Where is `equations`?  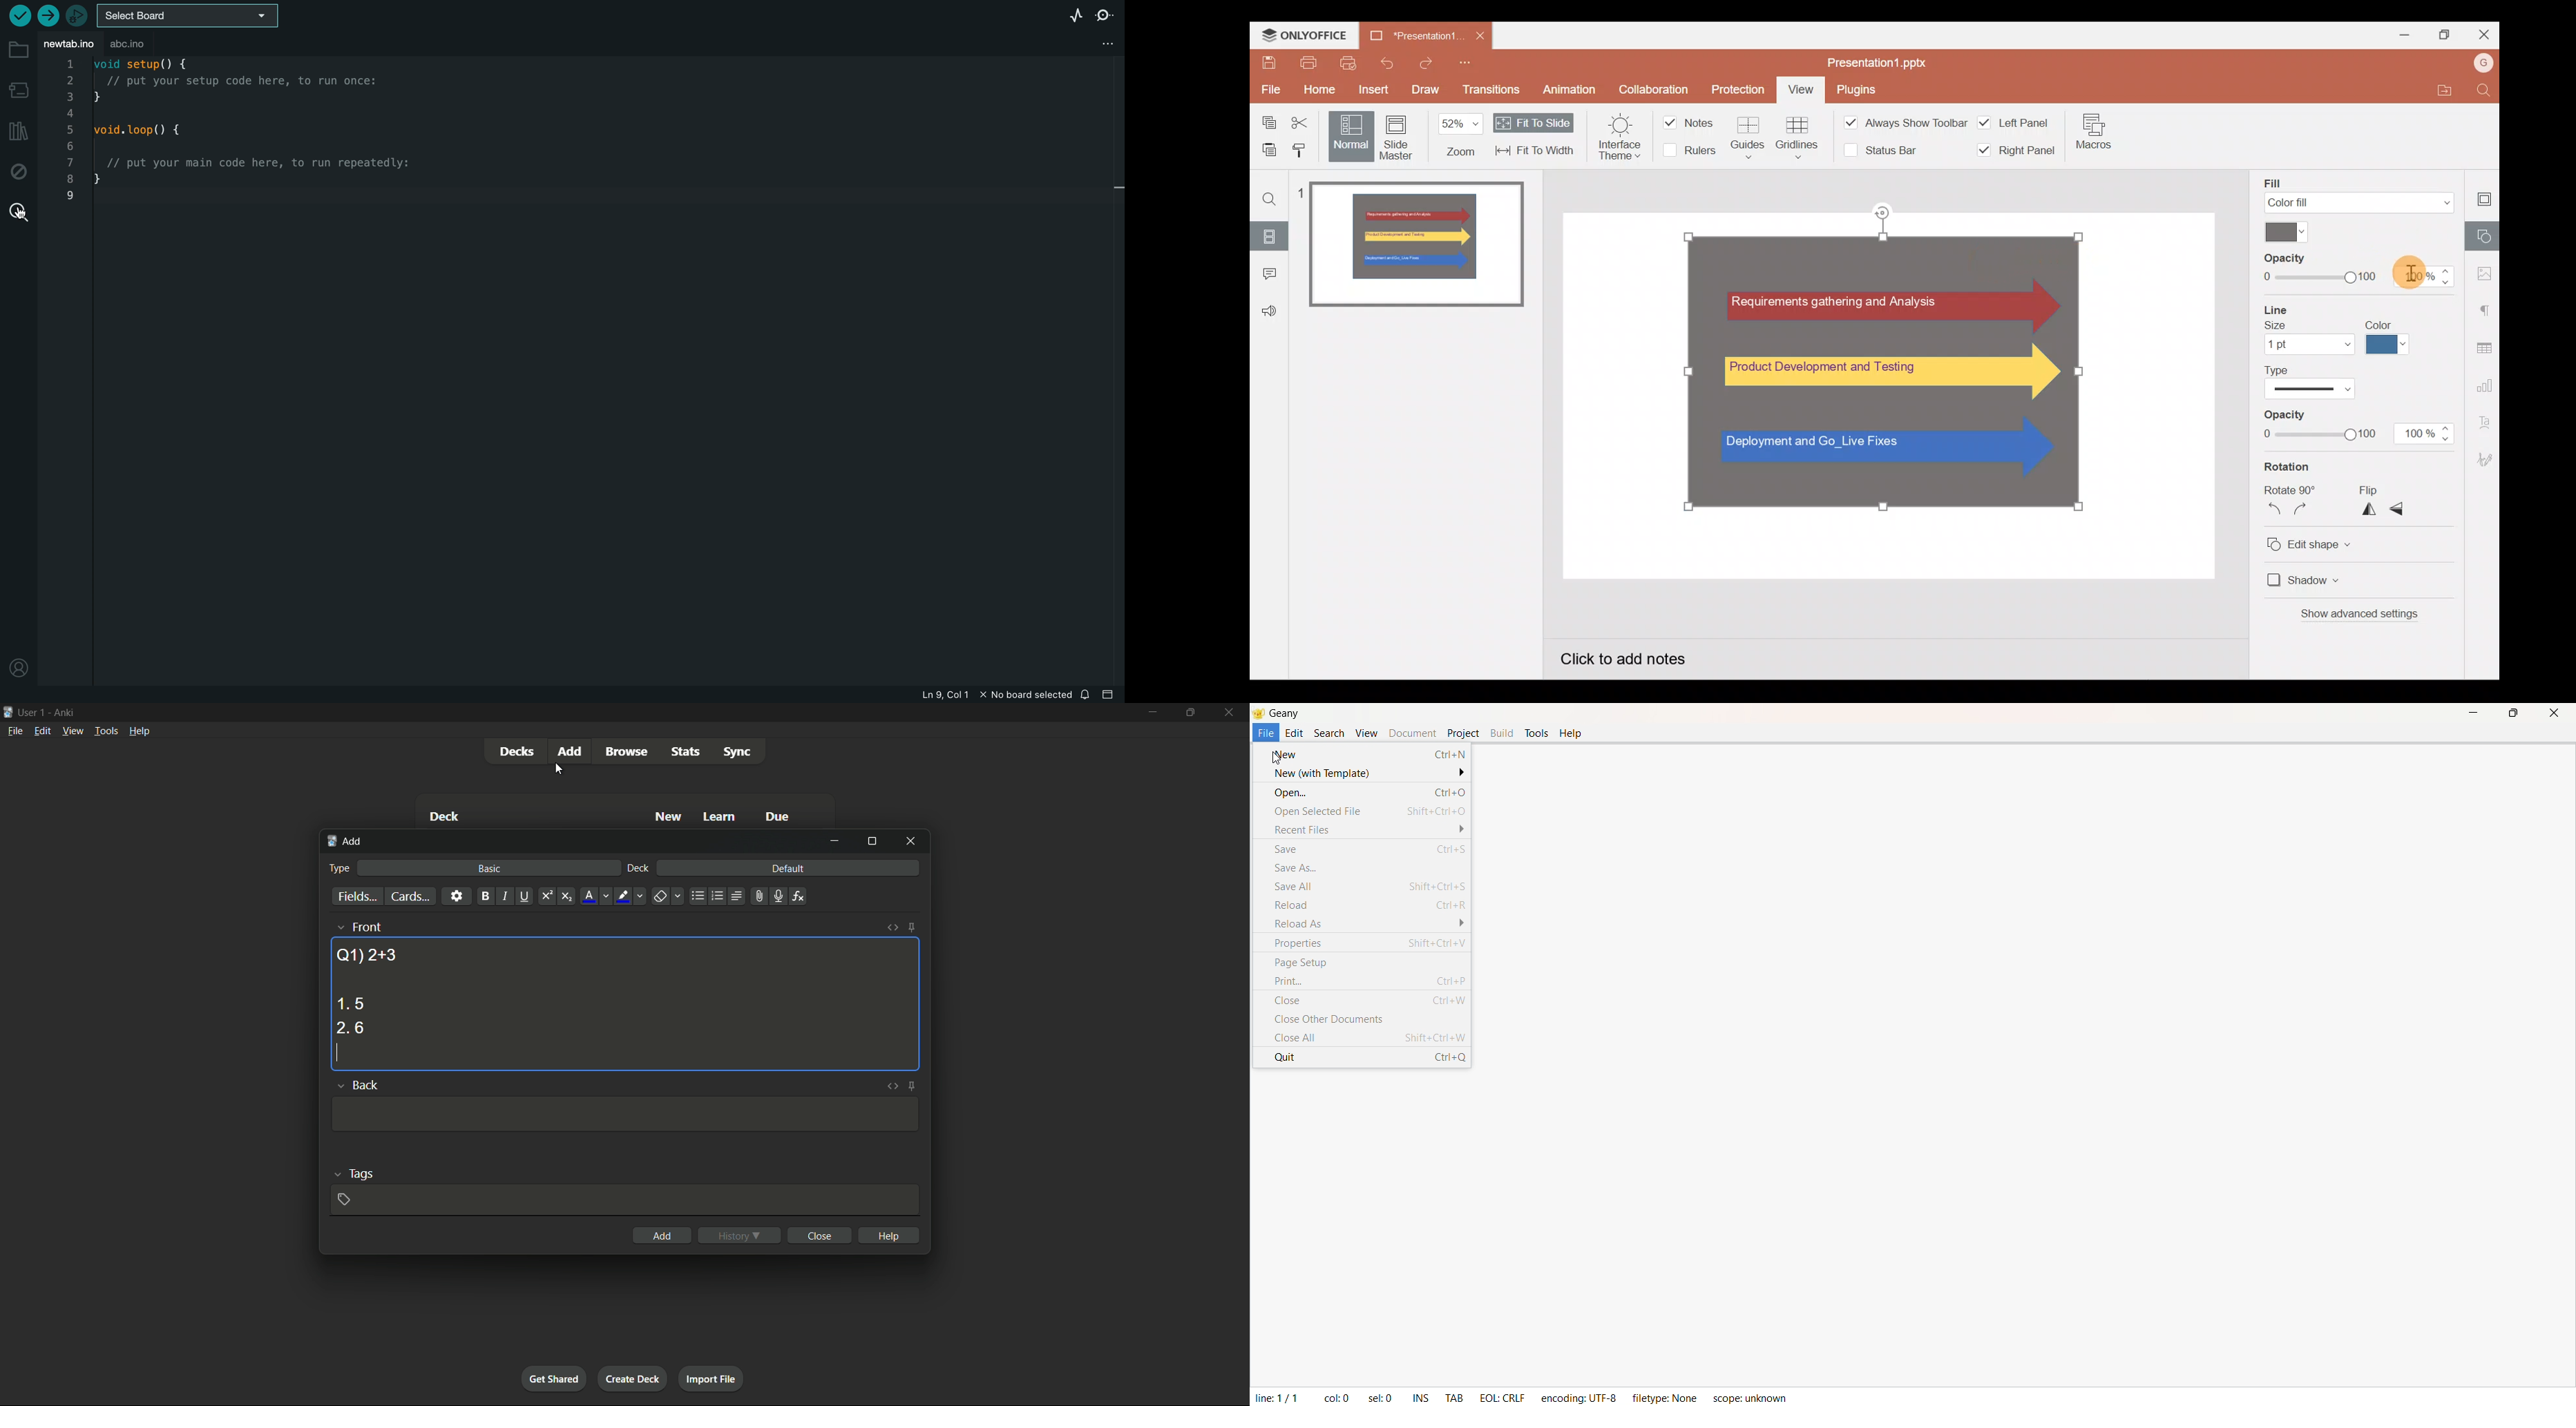
equations is located at coordinates (798, 896).